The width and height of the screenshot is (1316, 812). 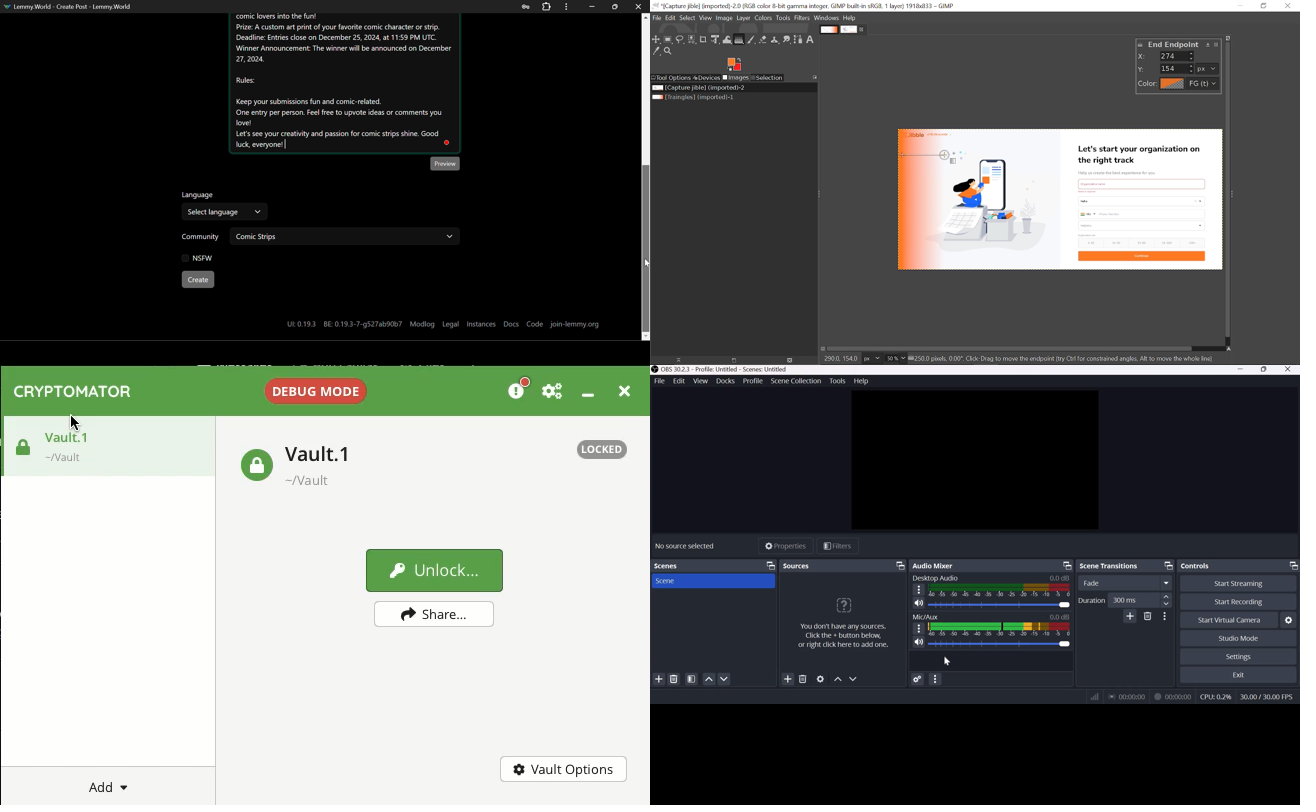 What do you see at coordinates (450, 325) in the screenshot?
I see `Legal` at bounding box center [450, 325].